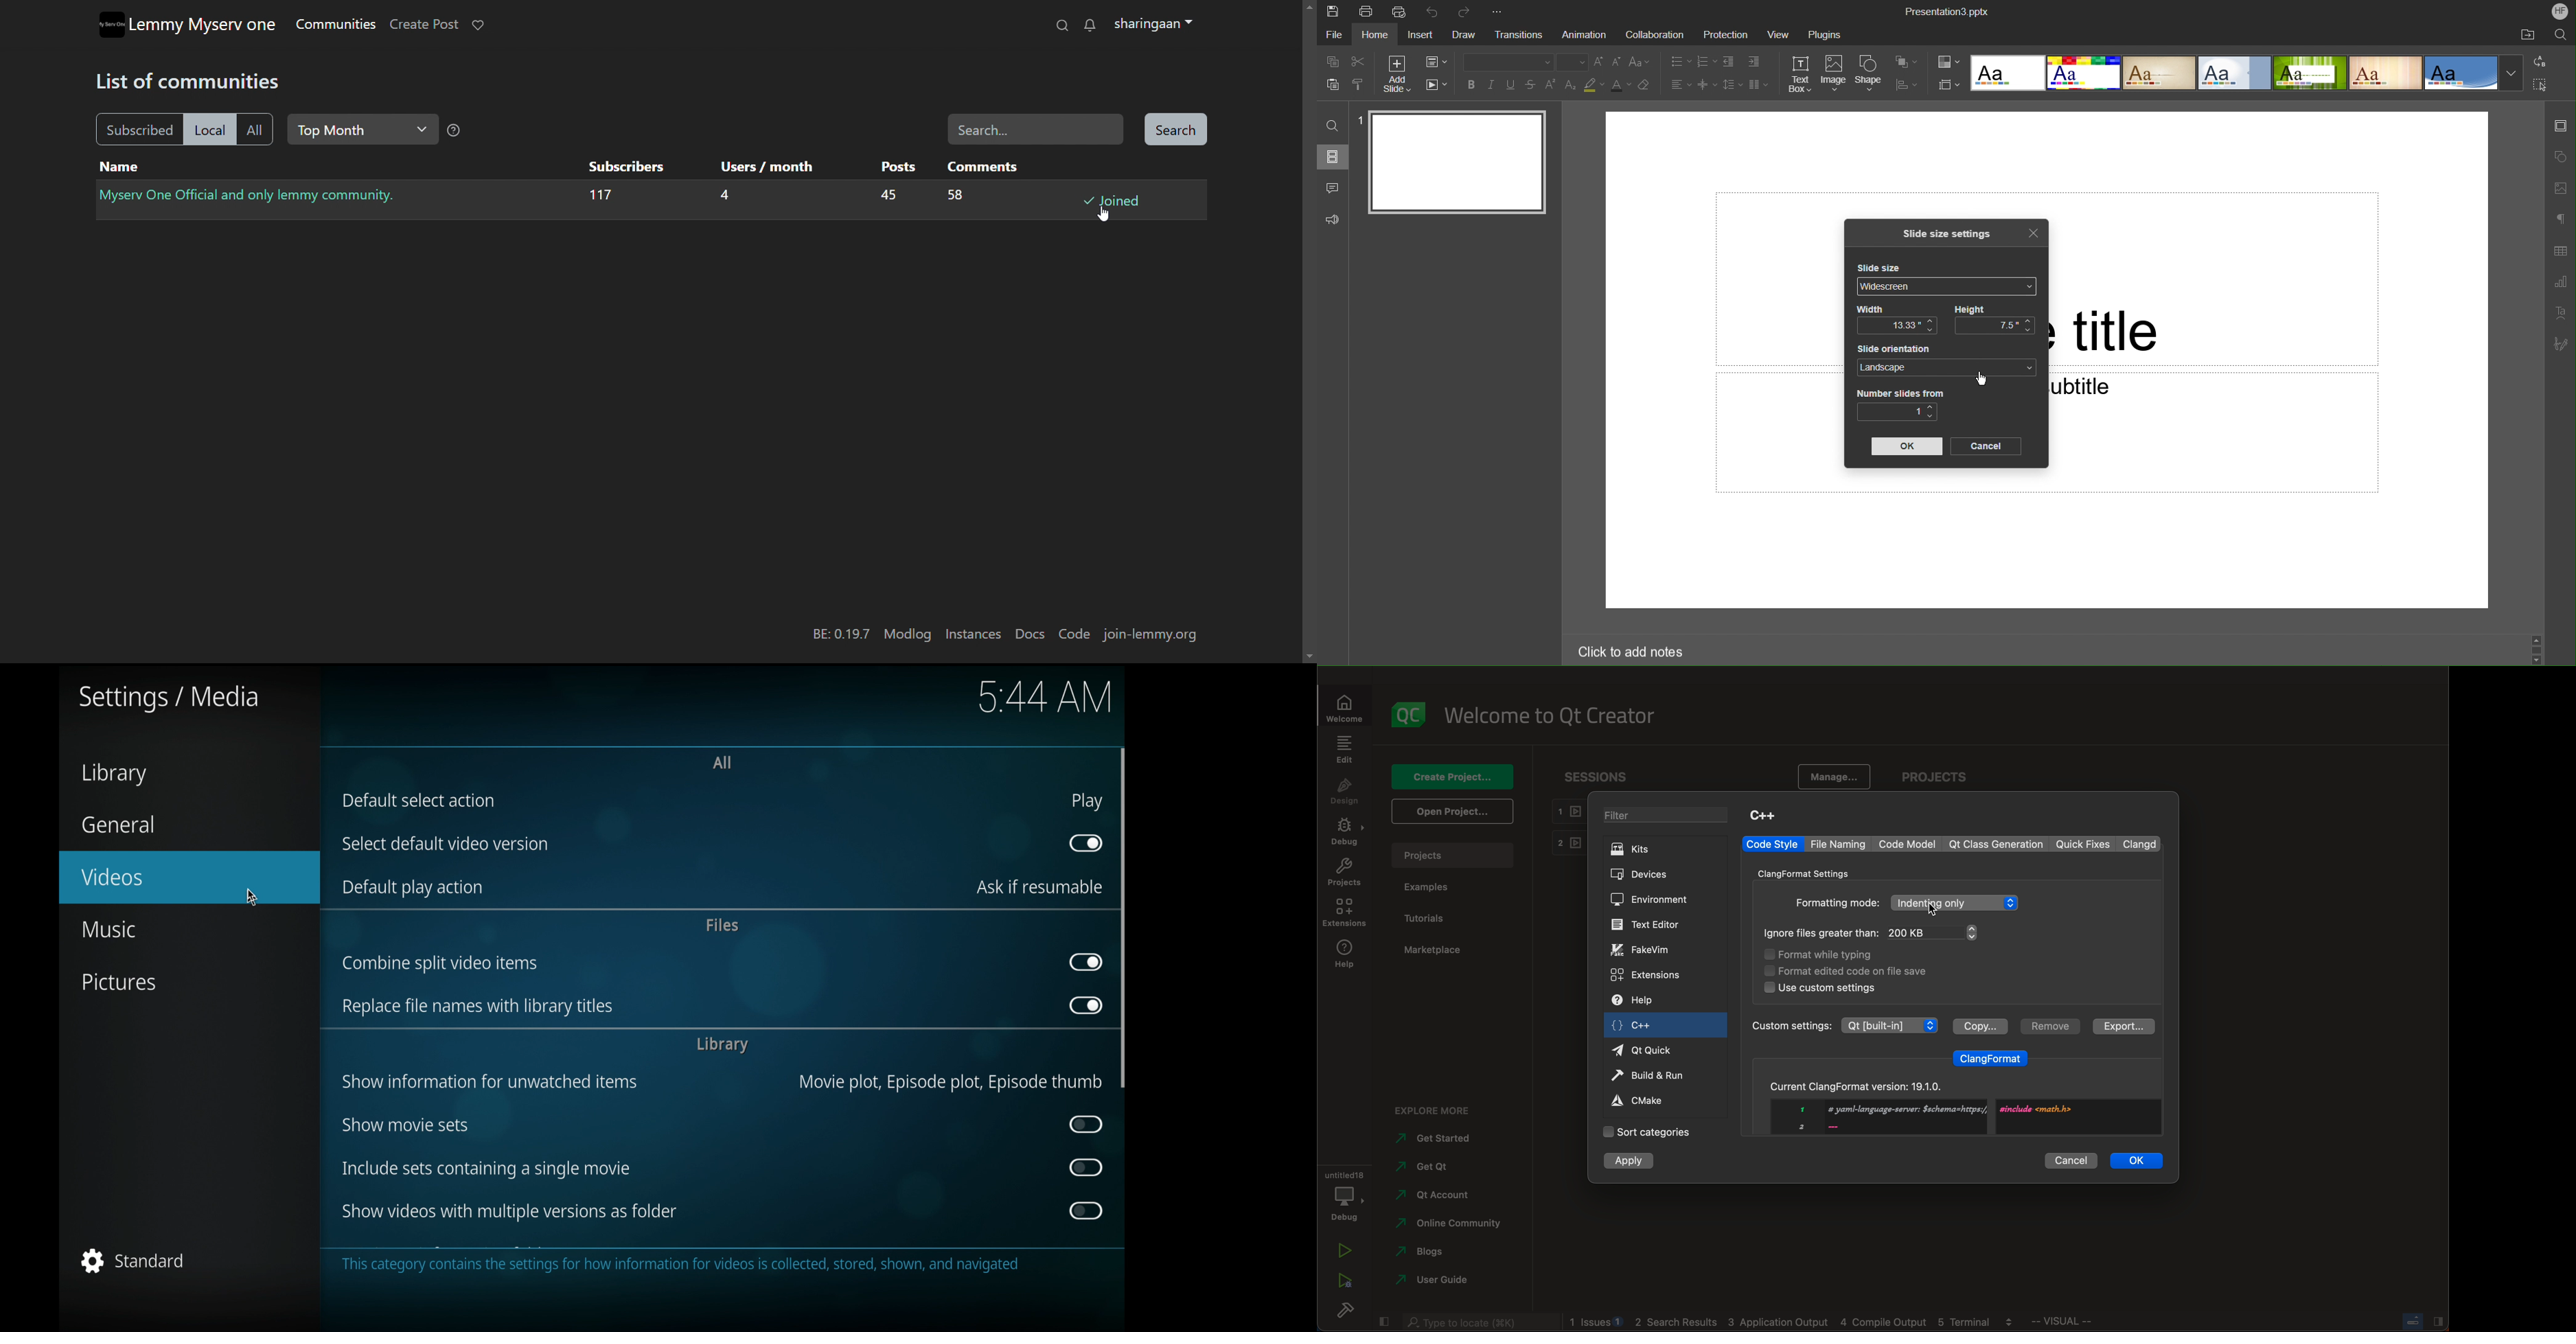  I want to click on cursor, so click(252, 894).